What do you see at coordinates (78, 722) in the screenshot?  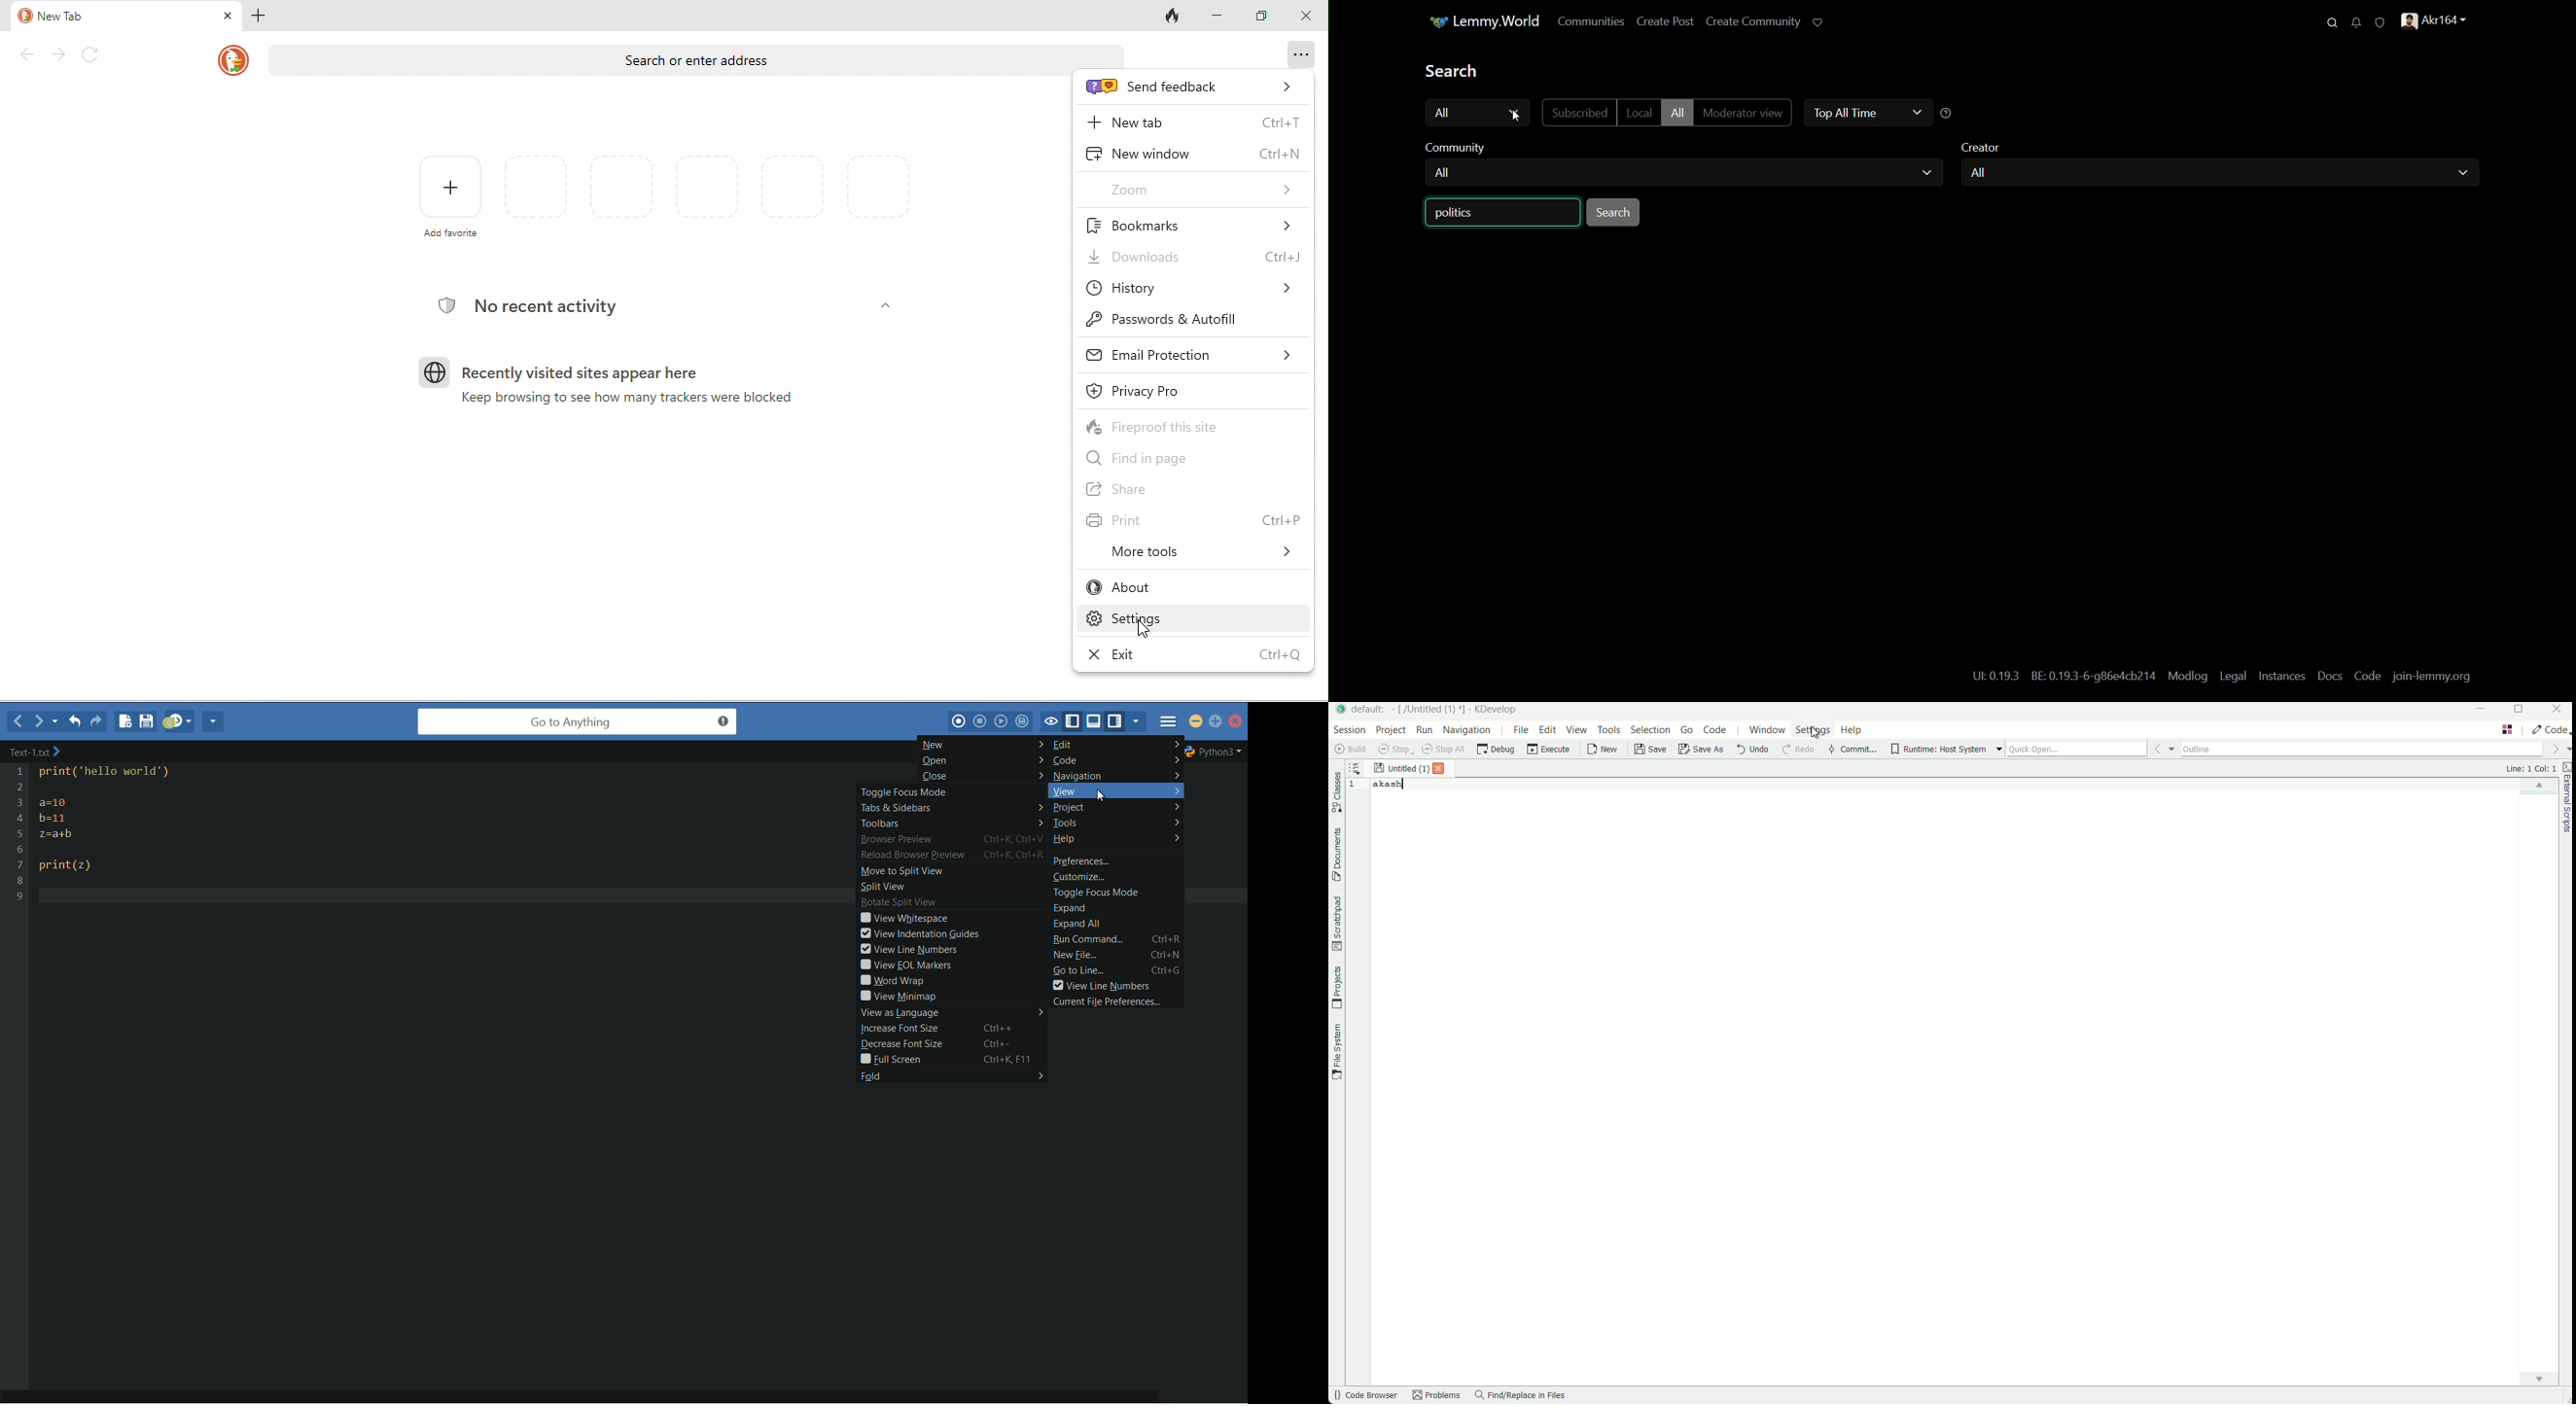 I see `undo` at bounding box center [78, 722].